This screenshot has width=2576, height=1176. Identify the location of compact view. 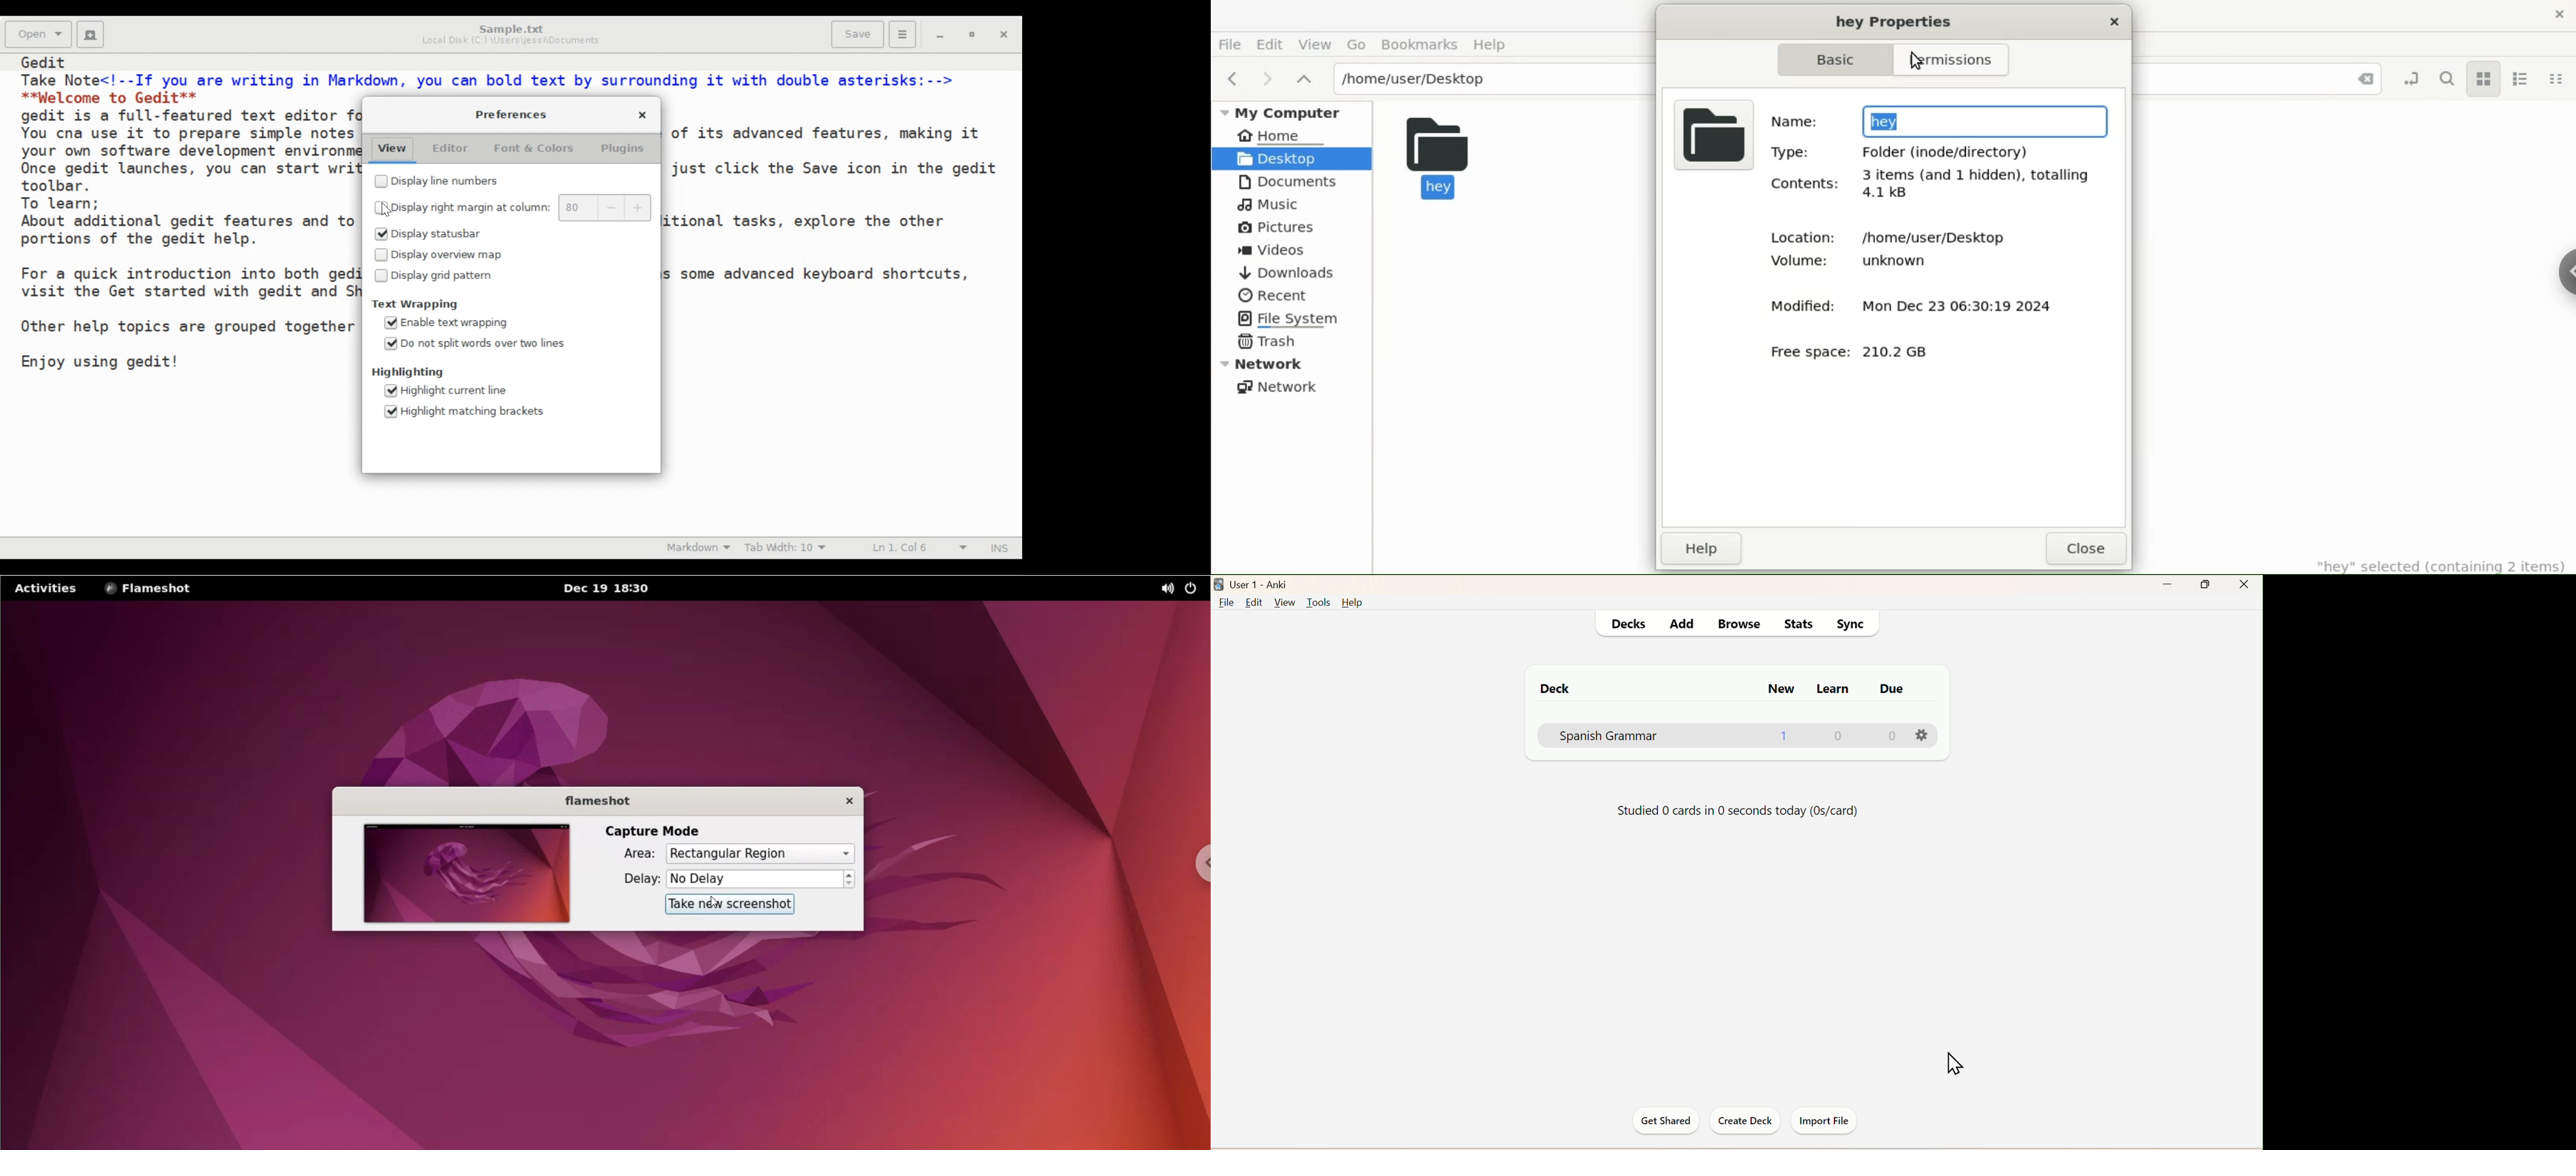
(2560, 80).